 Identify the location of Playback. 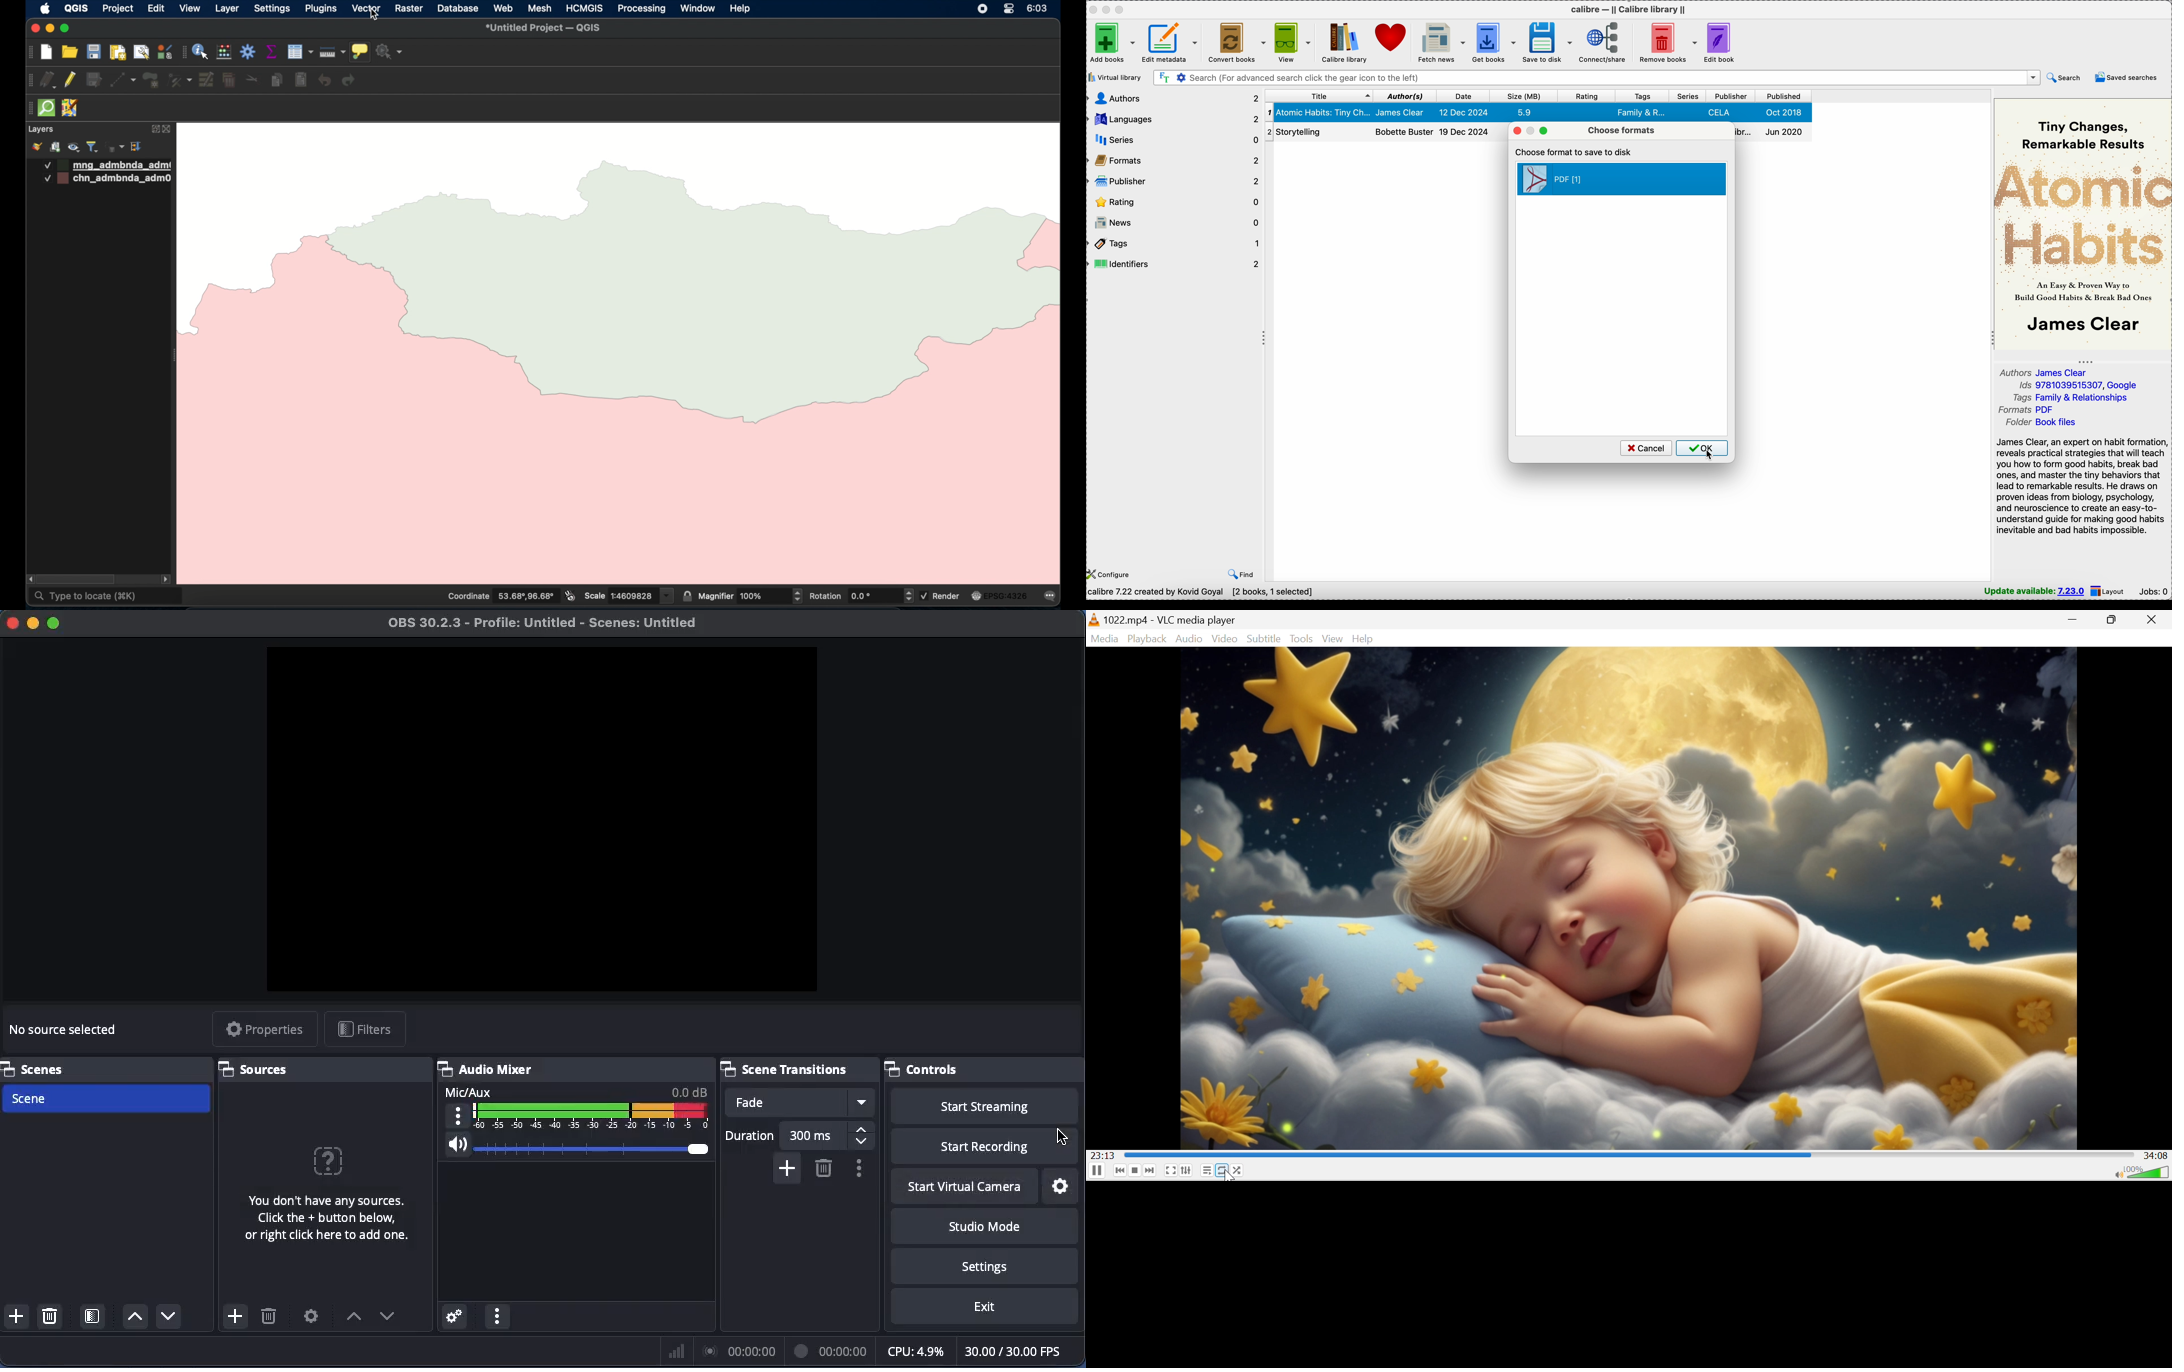
(1147, 638).